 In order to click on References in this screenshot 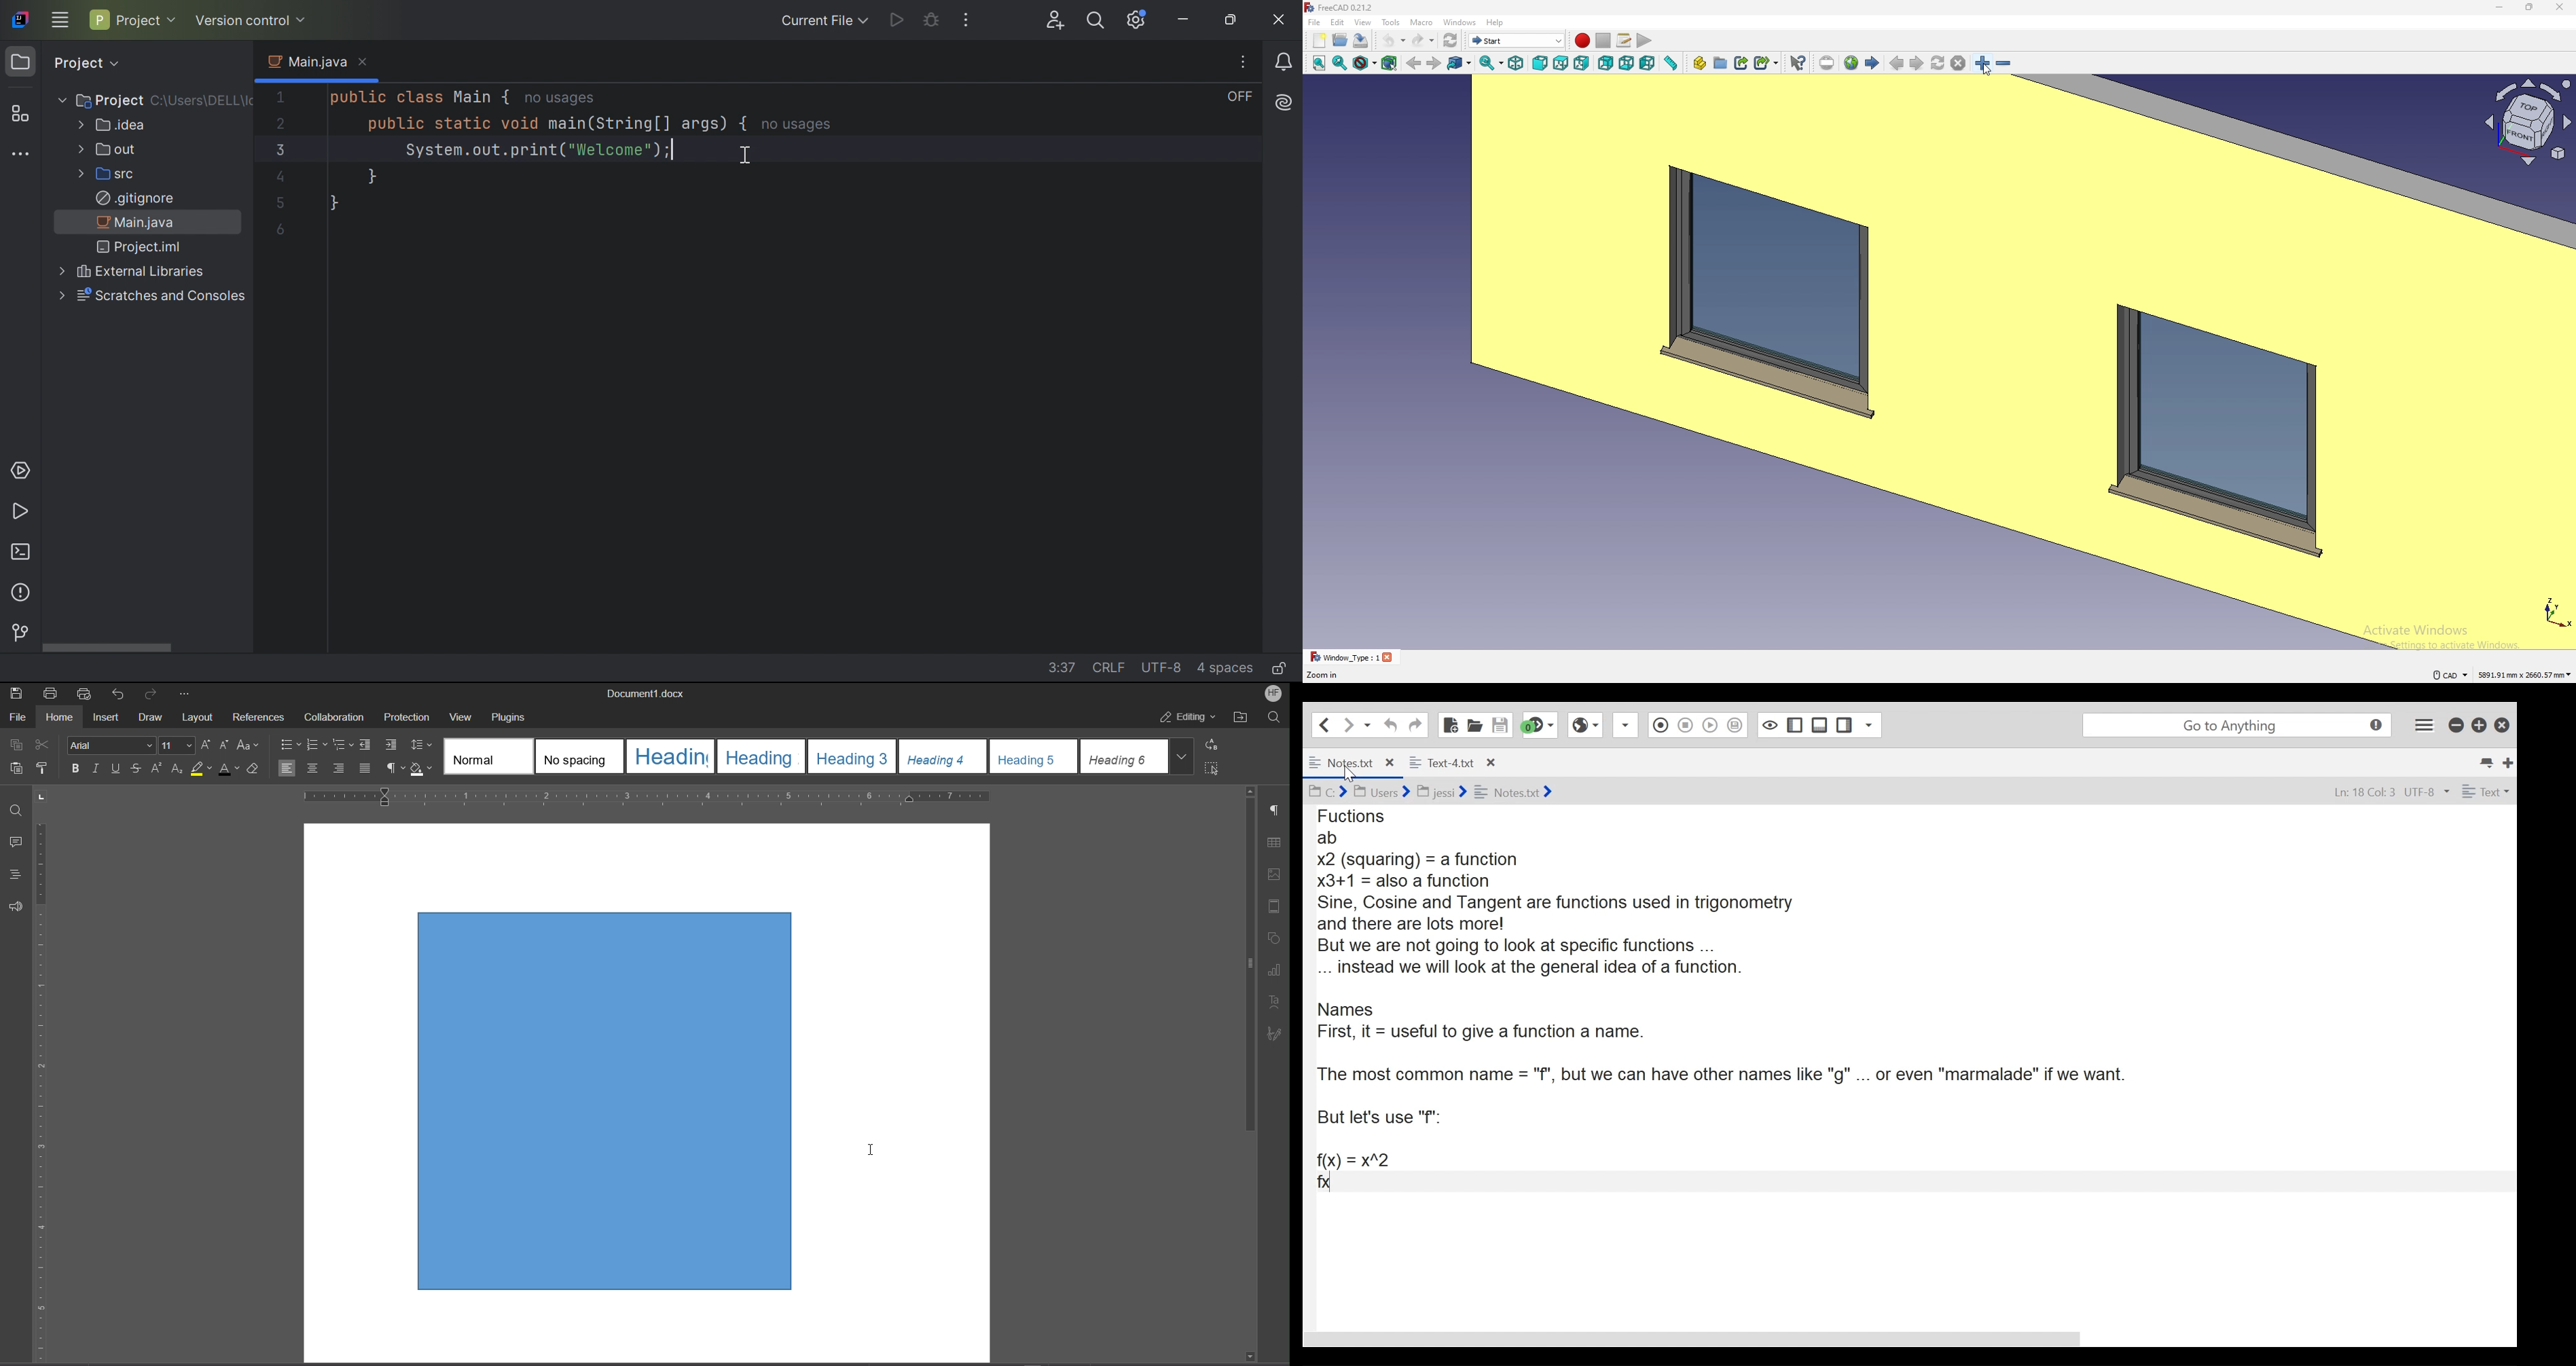, I will do `click(261, 715)`.